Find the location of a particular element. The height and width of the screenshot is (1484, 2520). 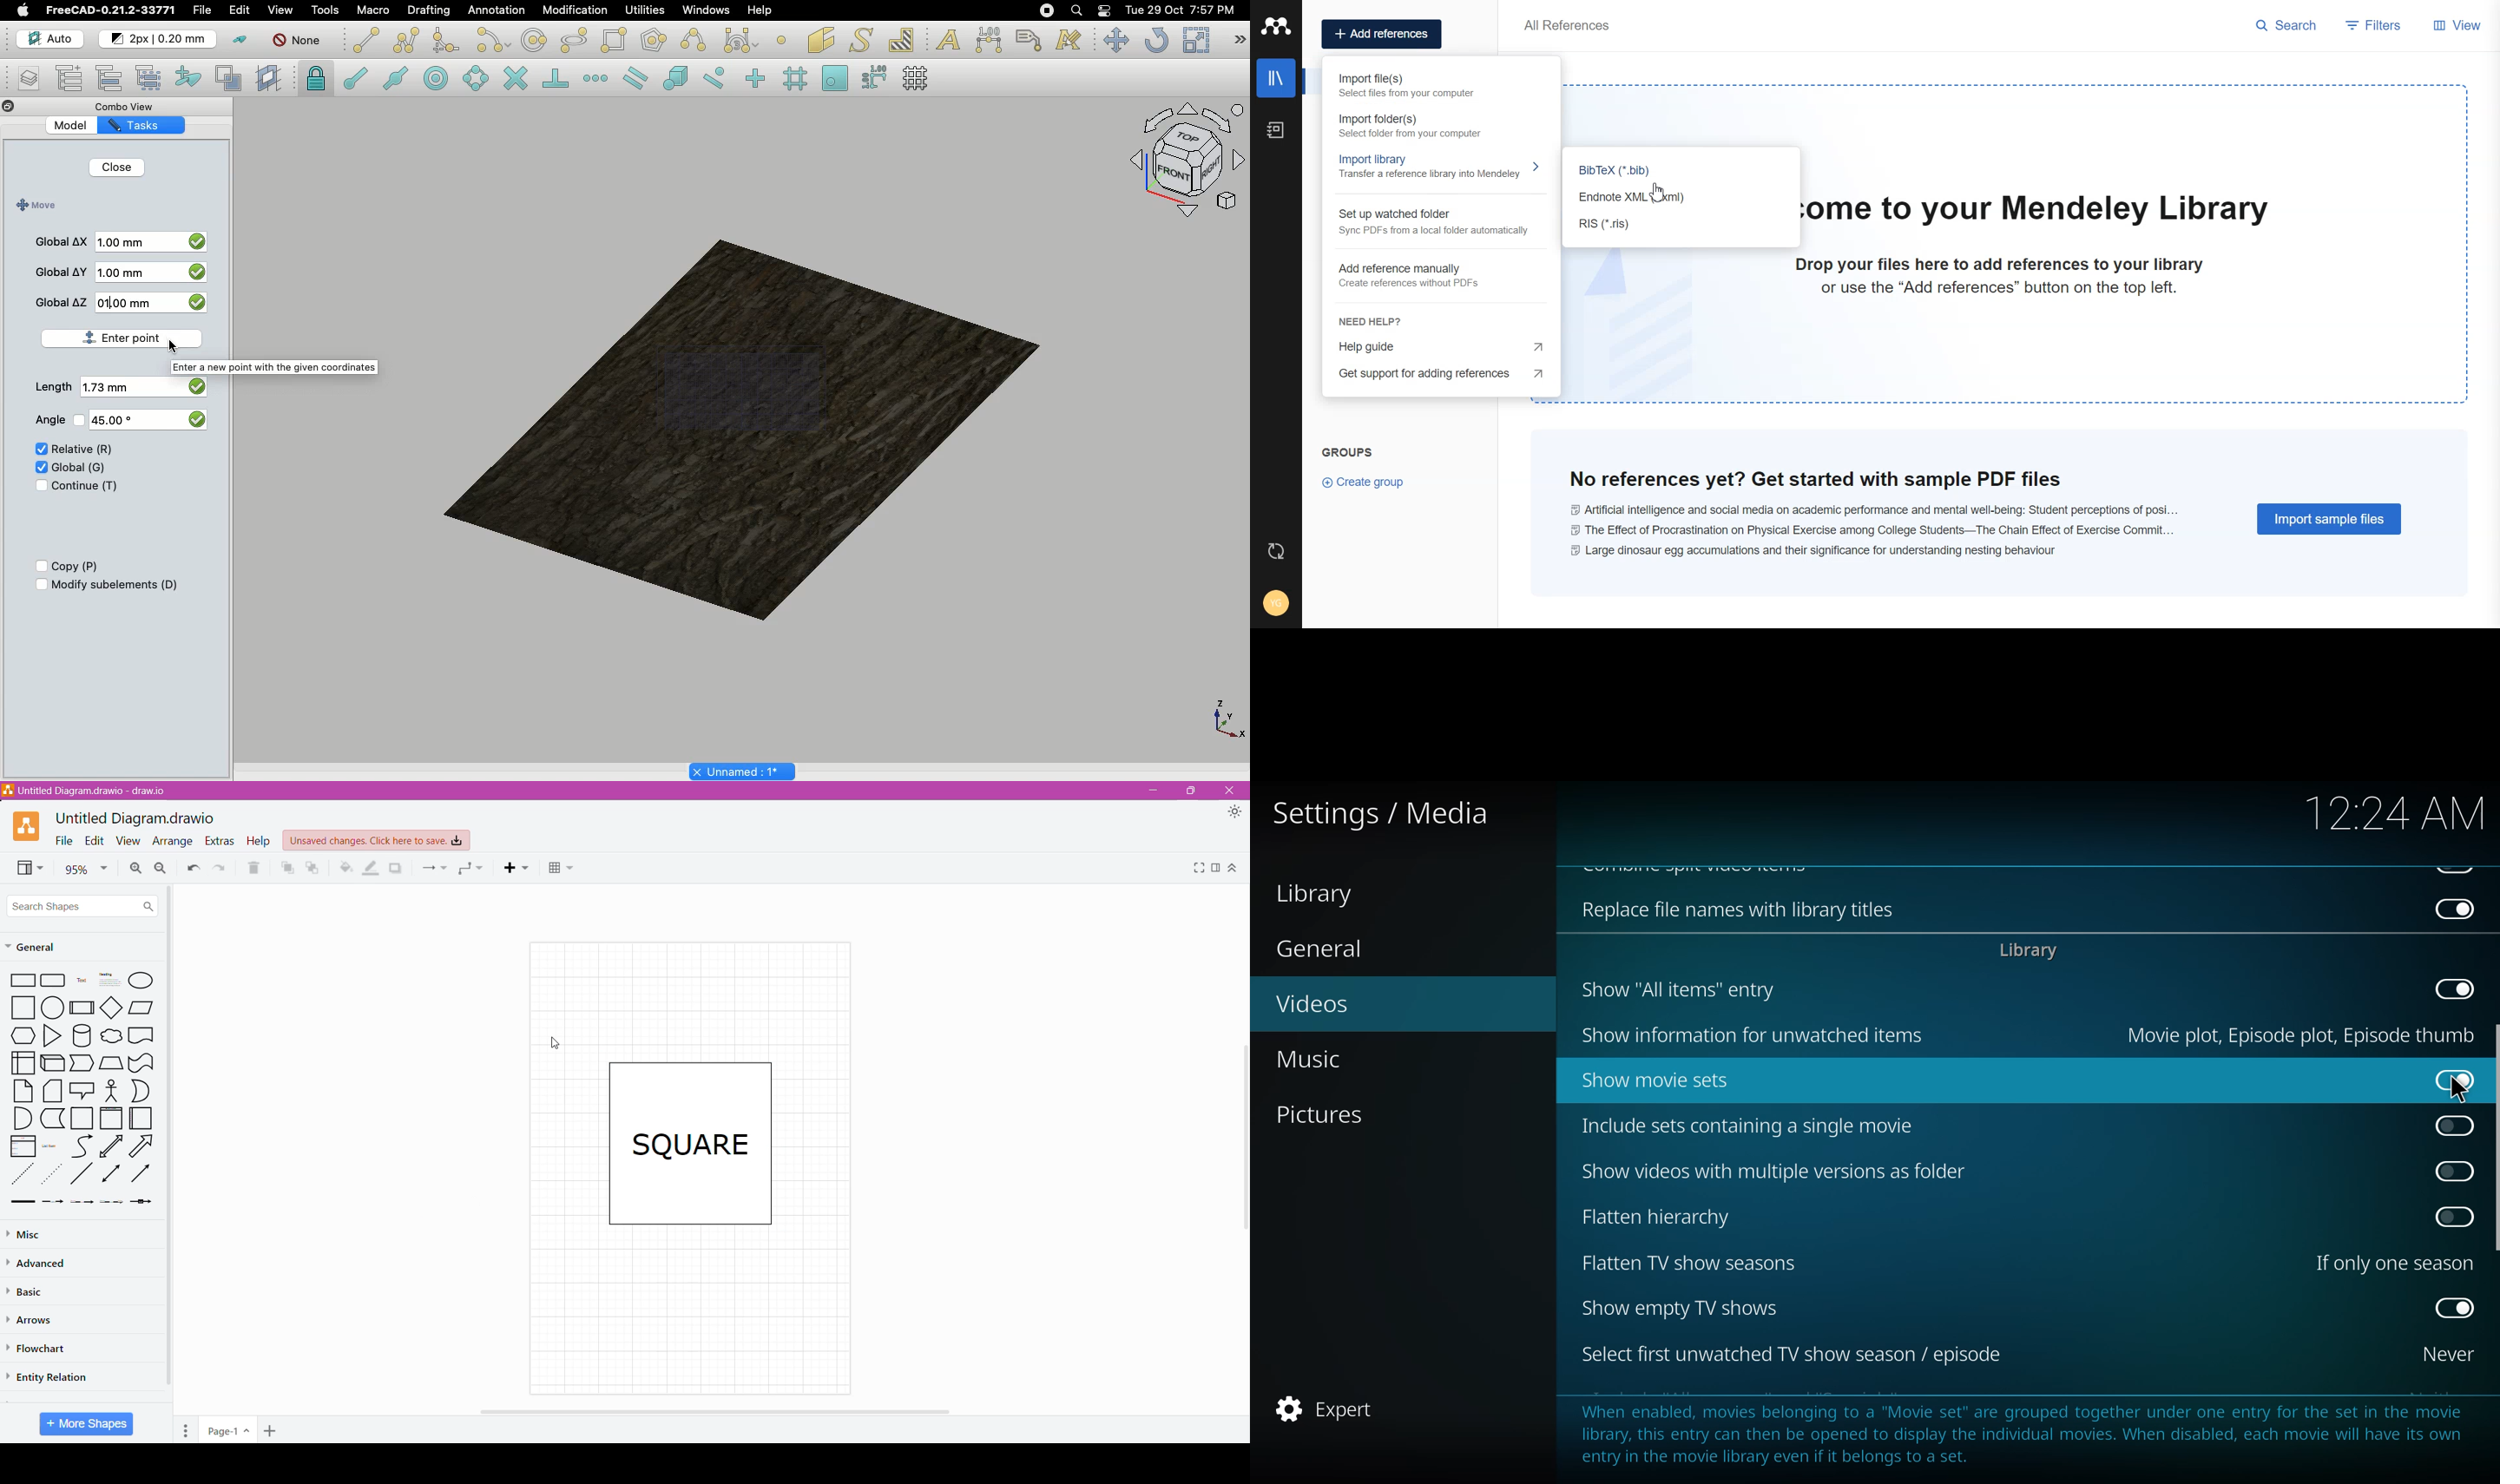

Notebook is located at coordinates (1277, 130).